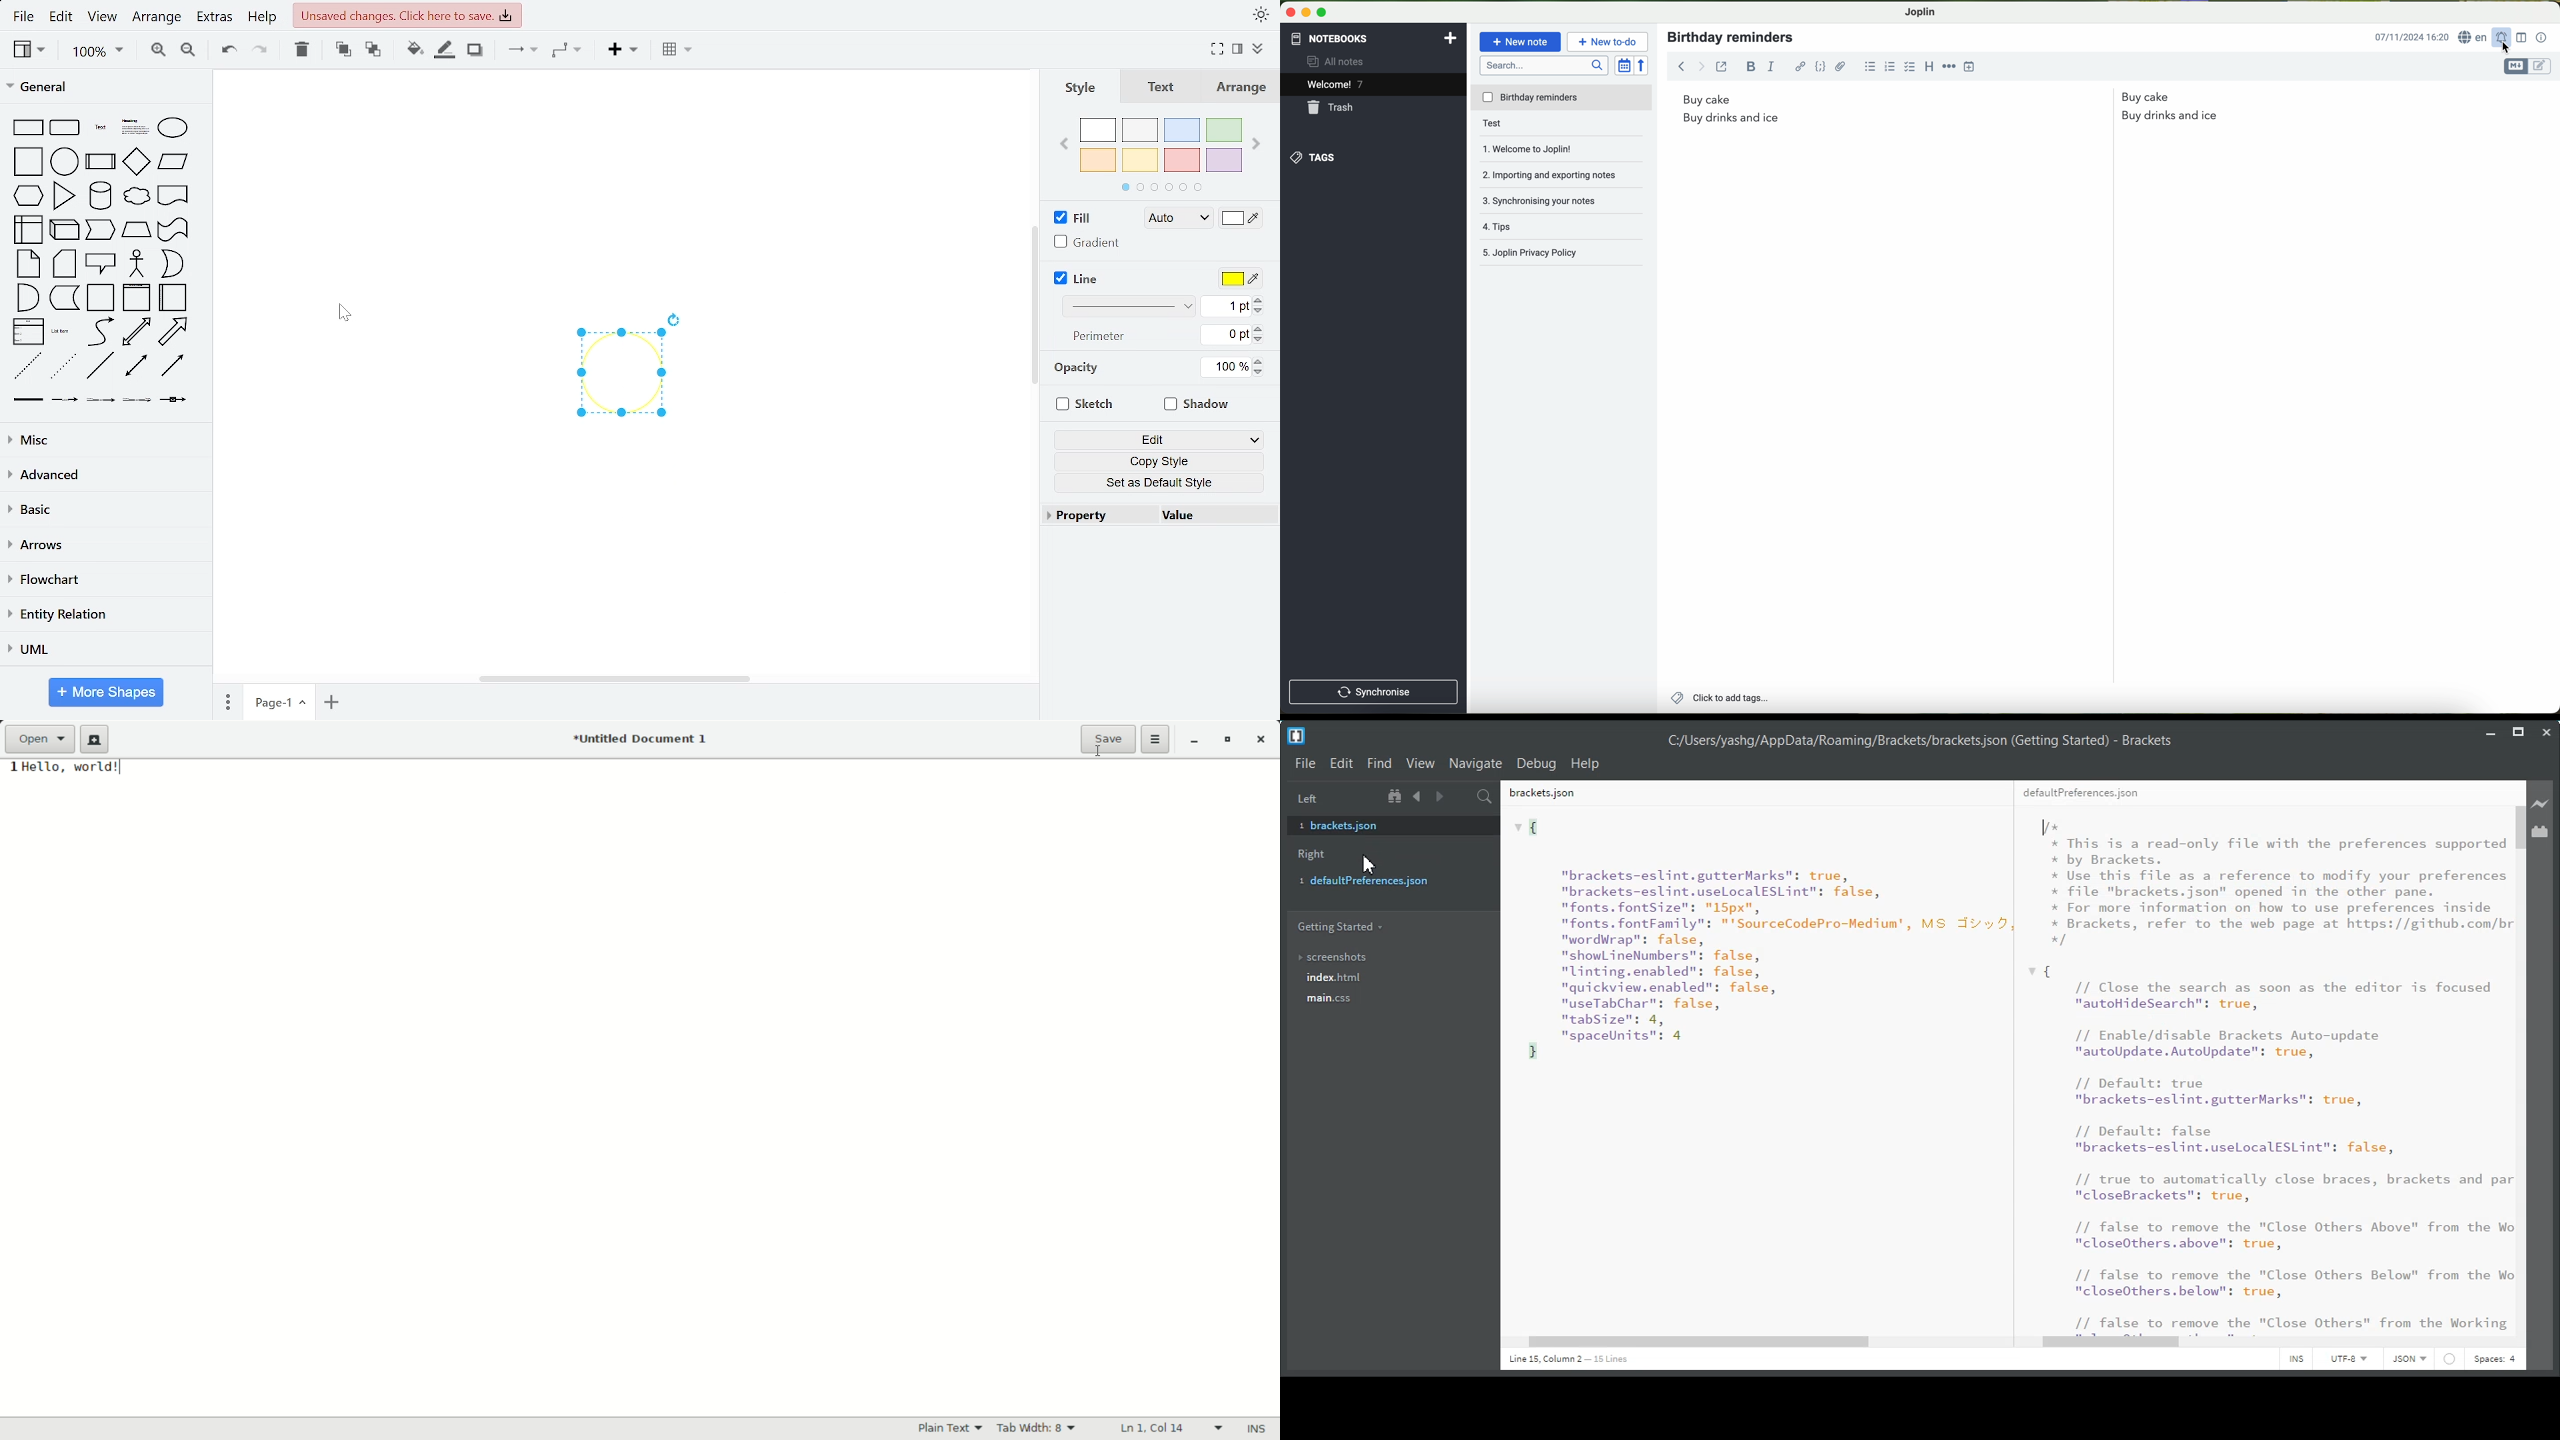 The height and width of the screenshot is (1456, 2576). Describe the element at coordinates (1097, 516) in the screenshot. I see `property` at that location.